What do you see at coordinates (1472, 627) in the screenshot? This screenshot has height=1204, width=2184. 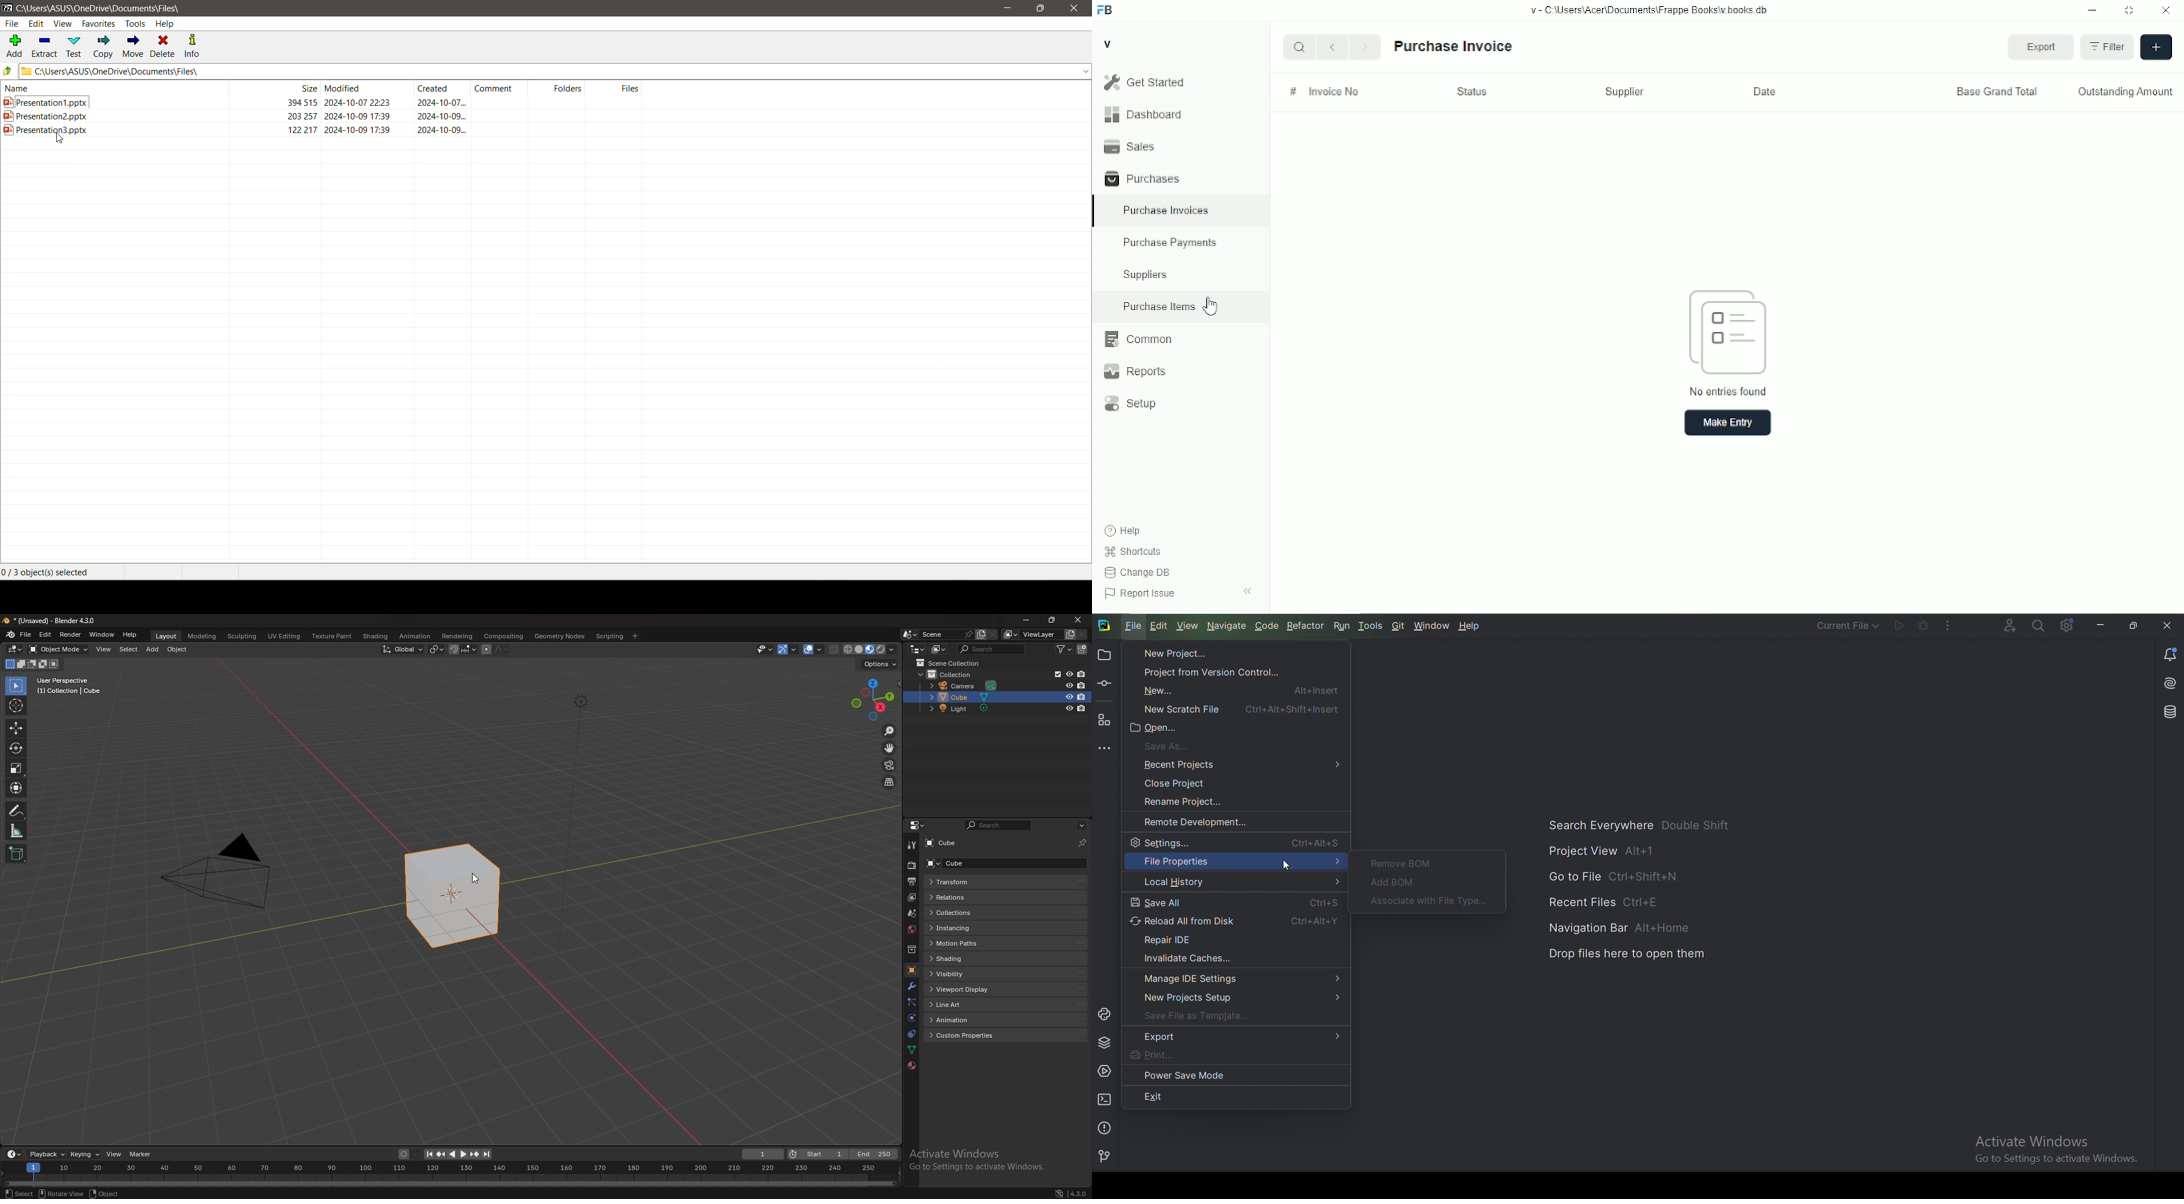 I see `Help` at bounding box center [1472, 627].